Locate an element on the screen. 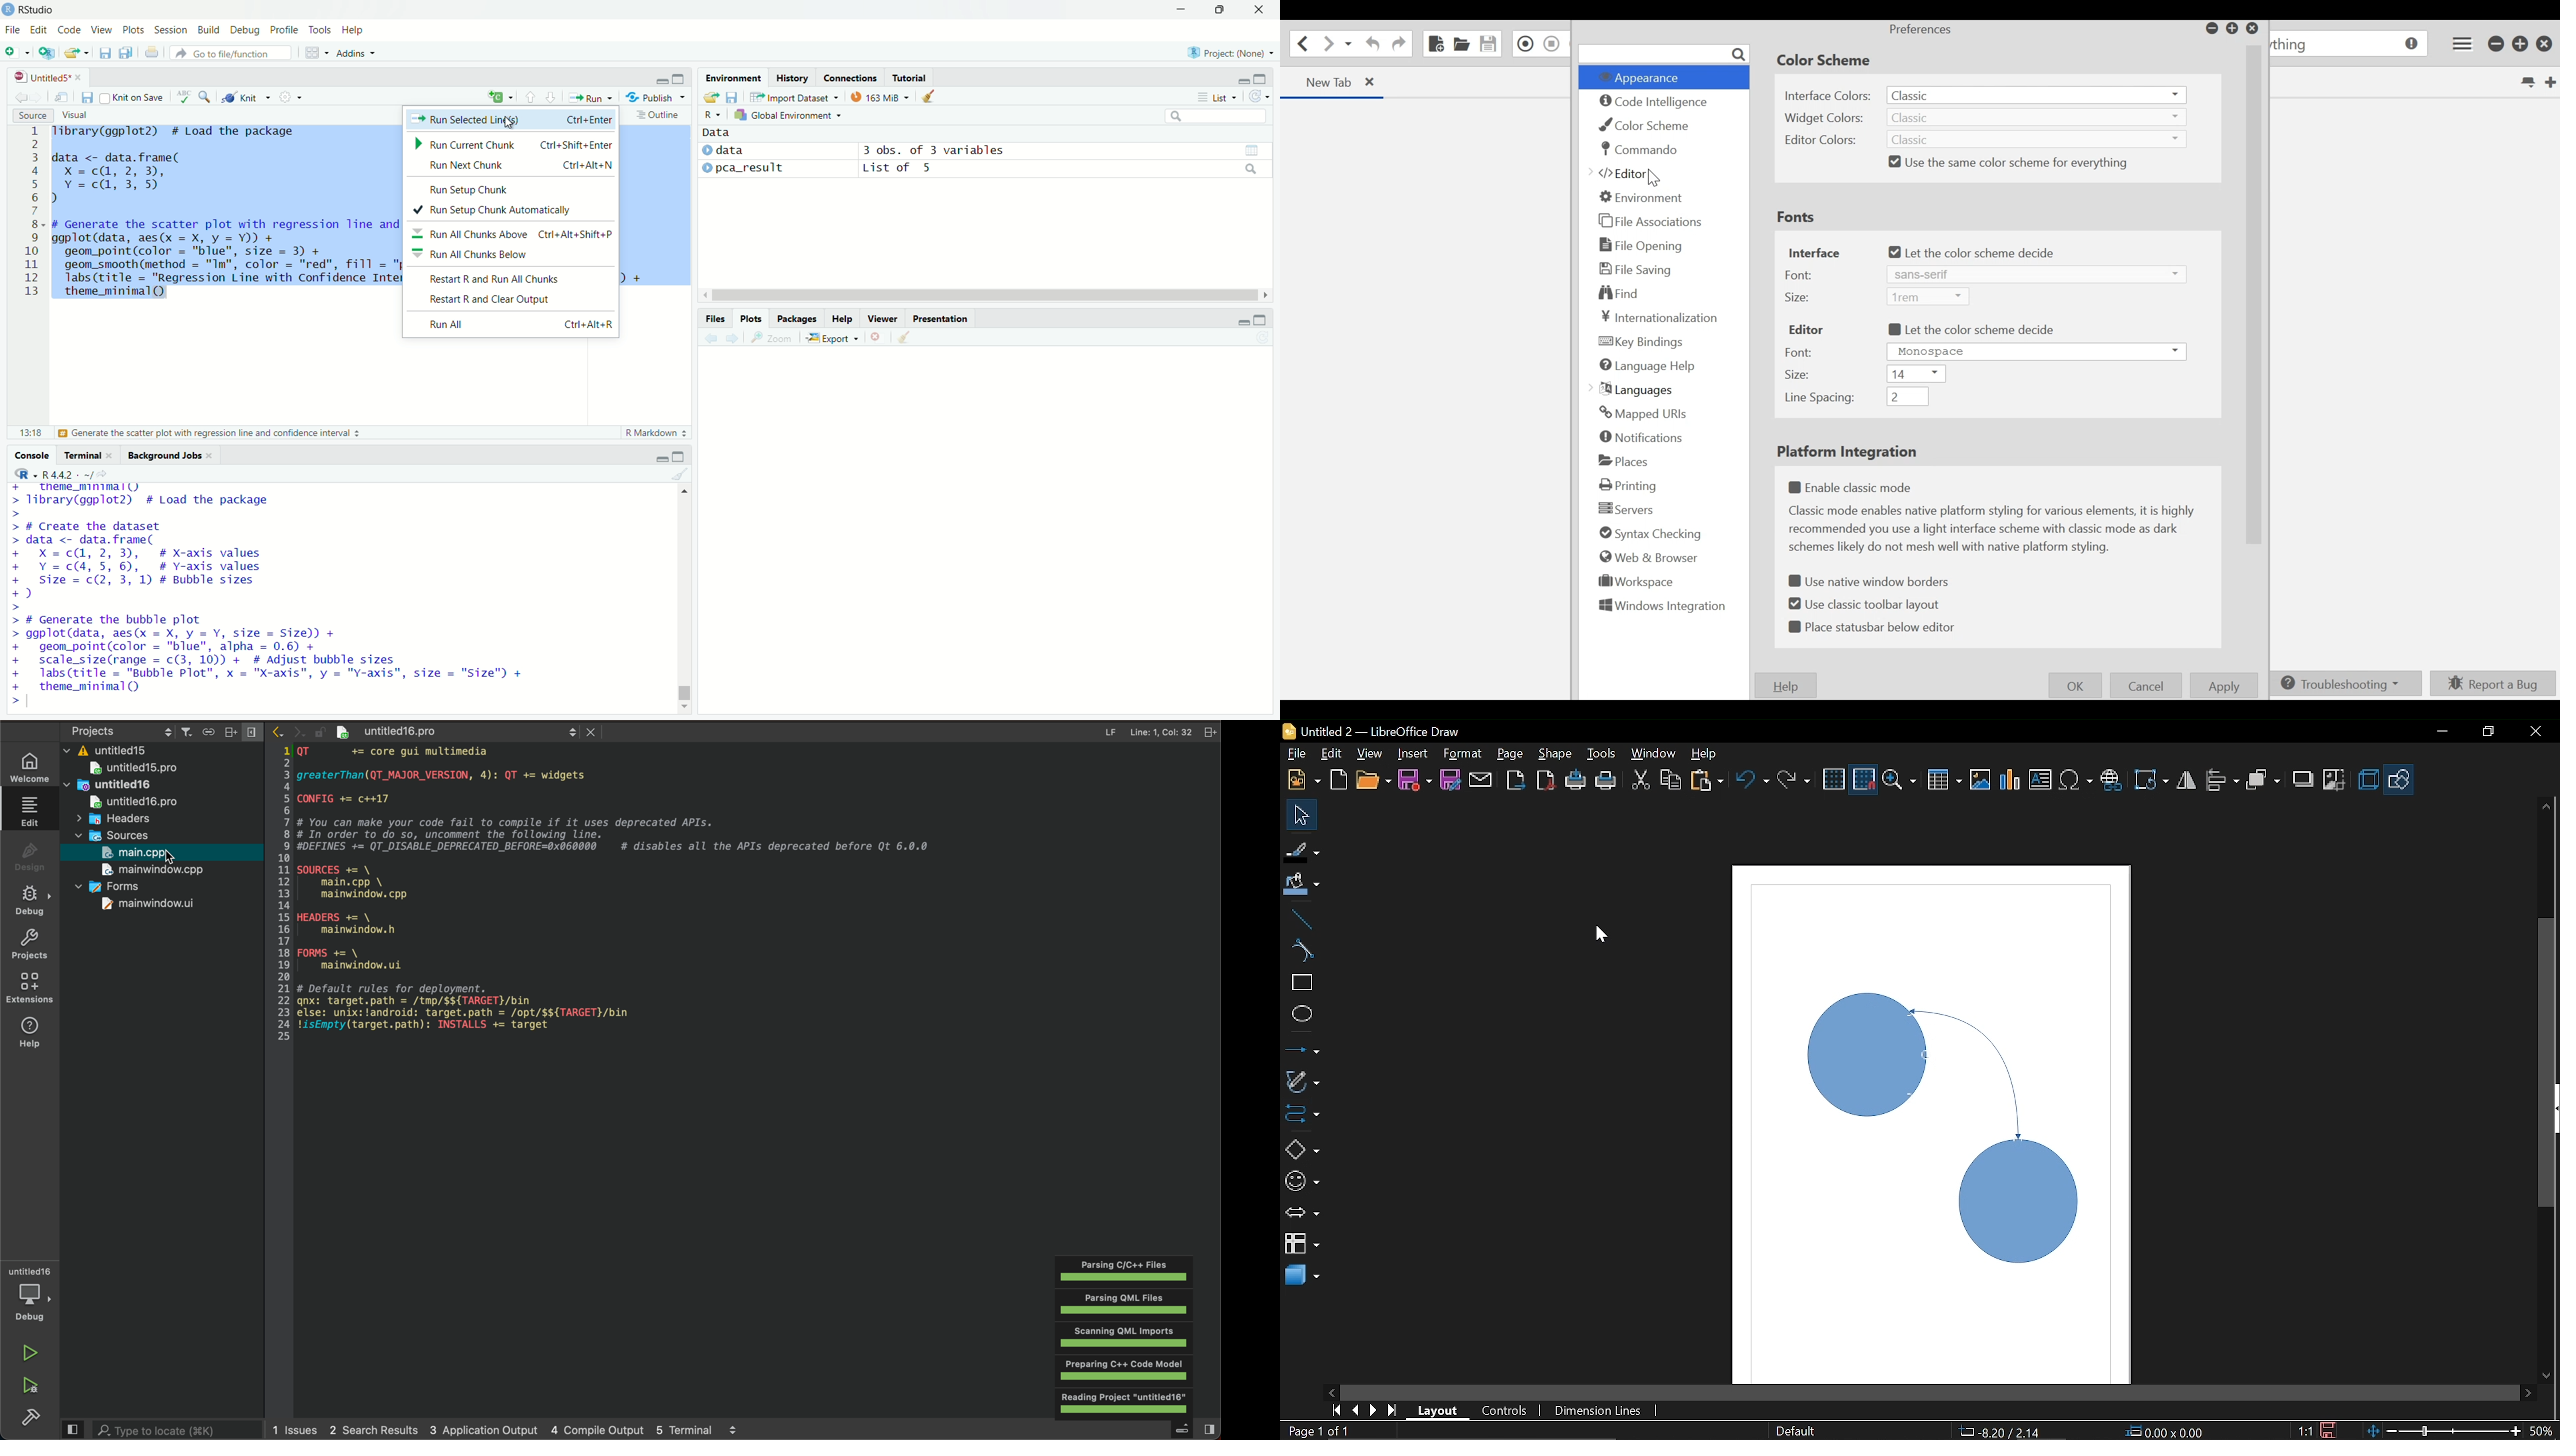 The width and height of the screenshot is (2576, 1456). expand is located at coordinates (677, 455).